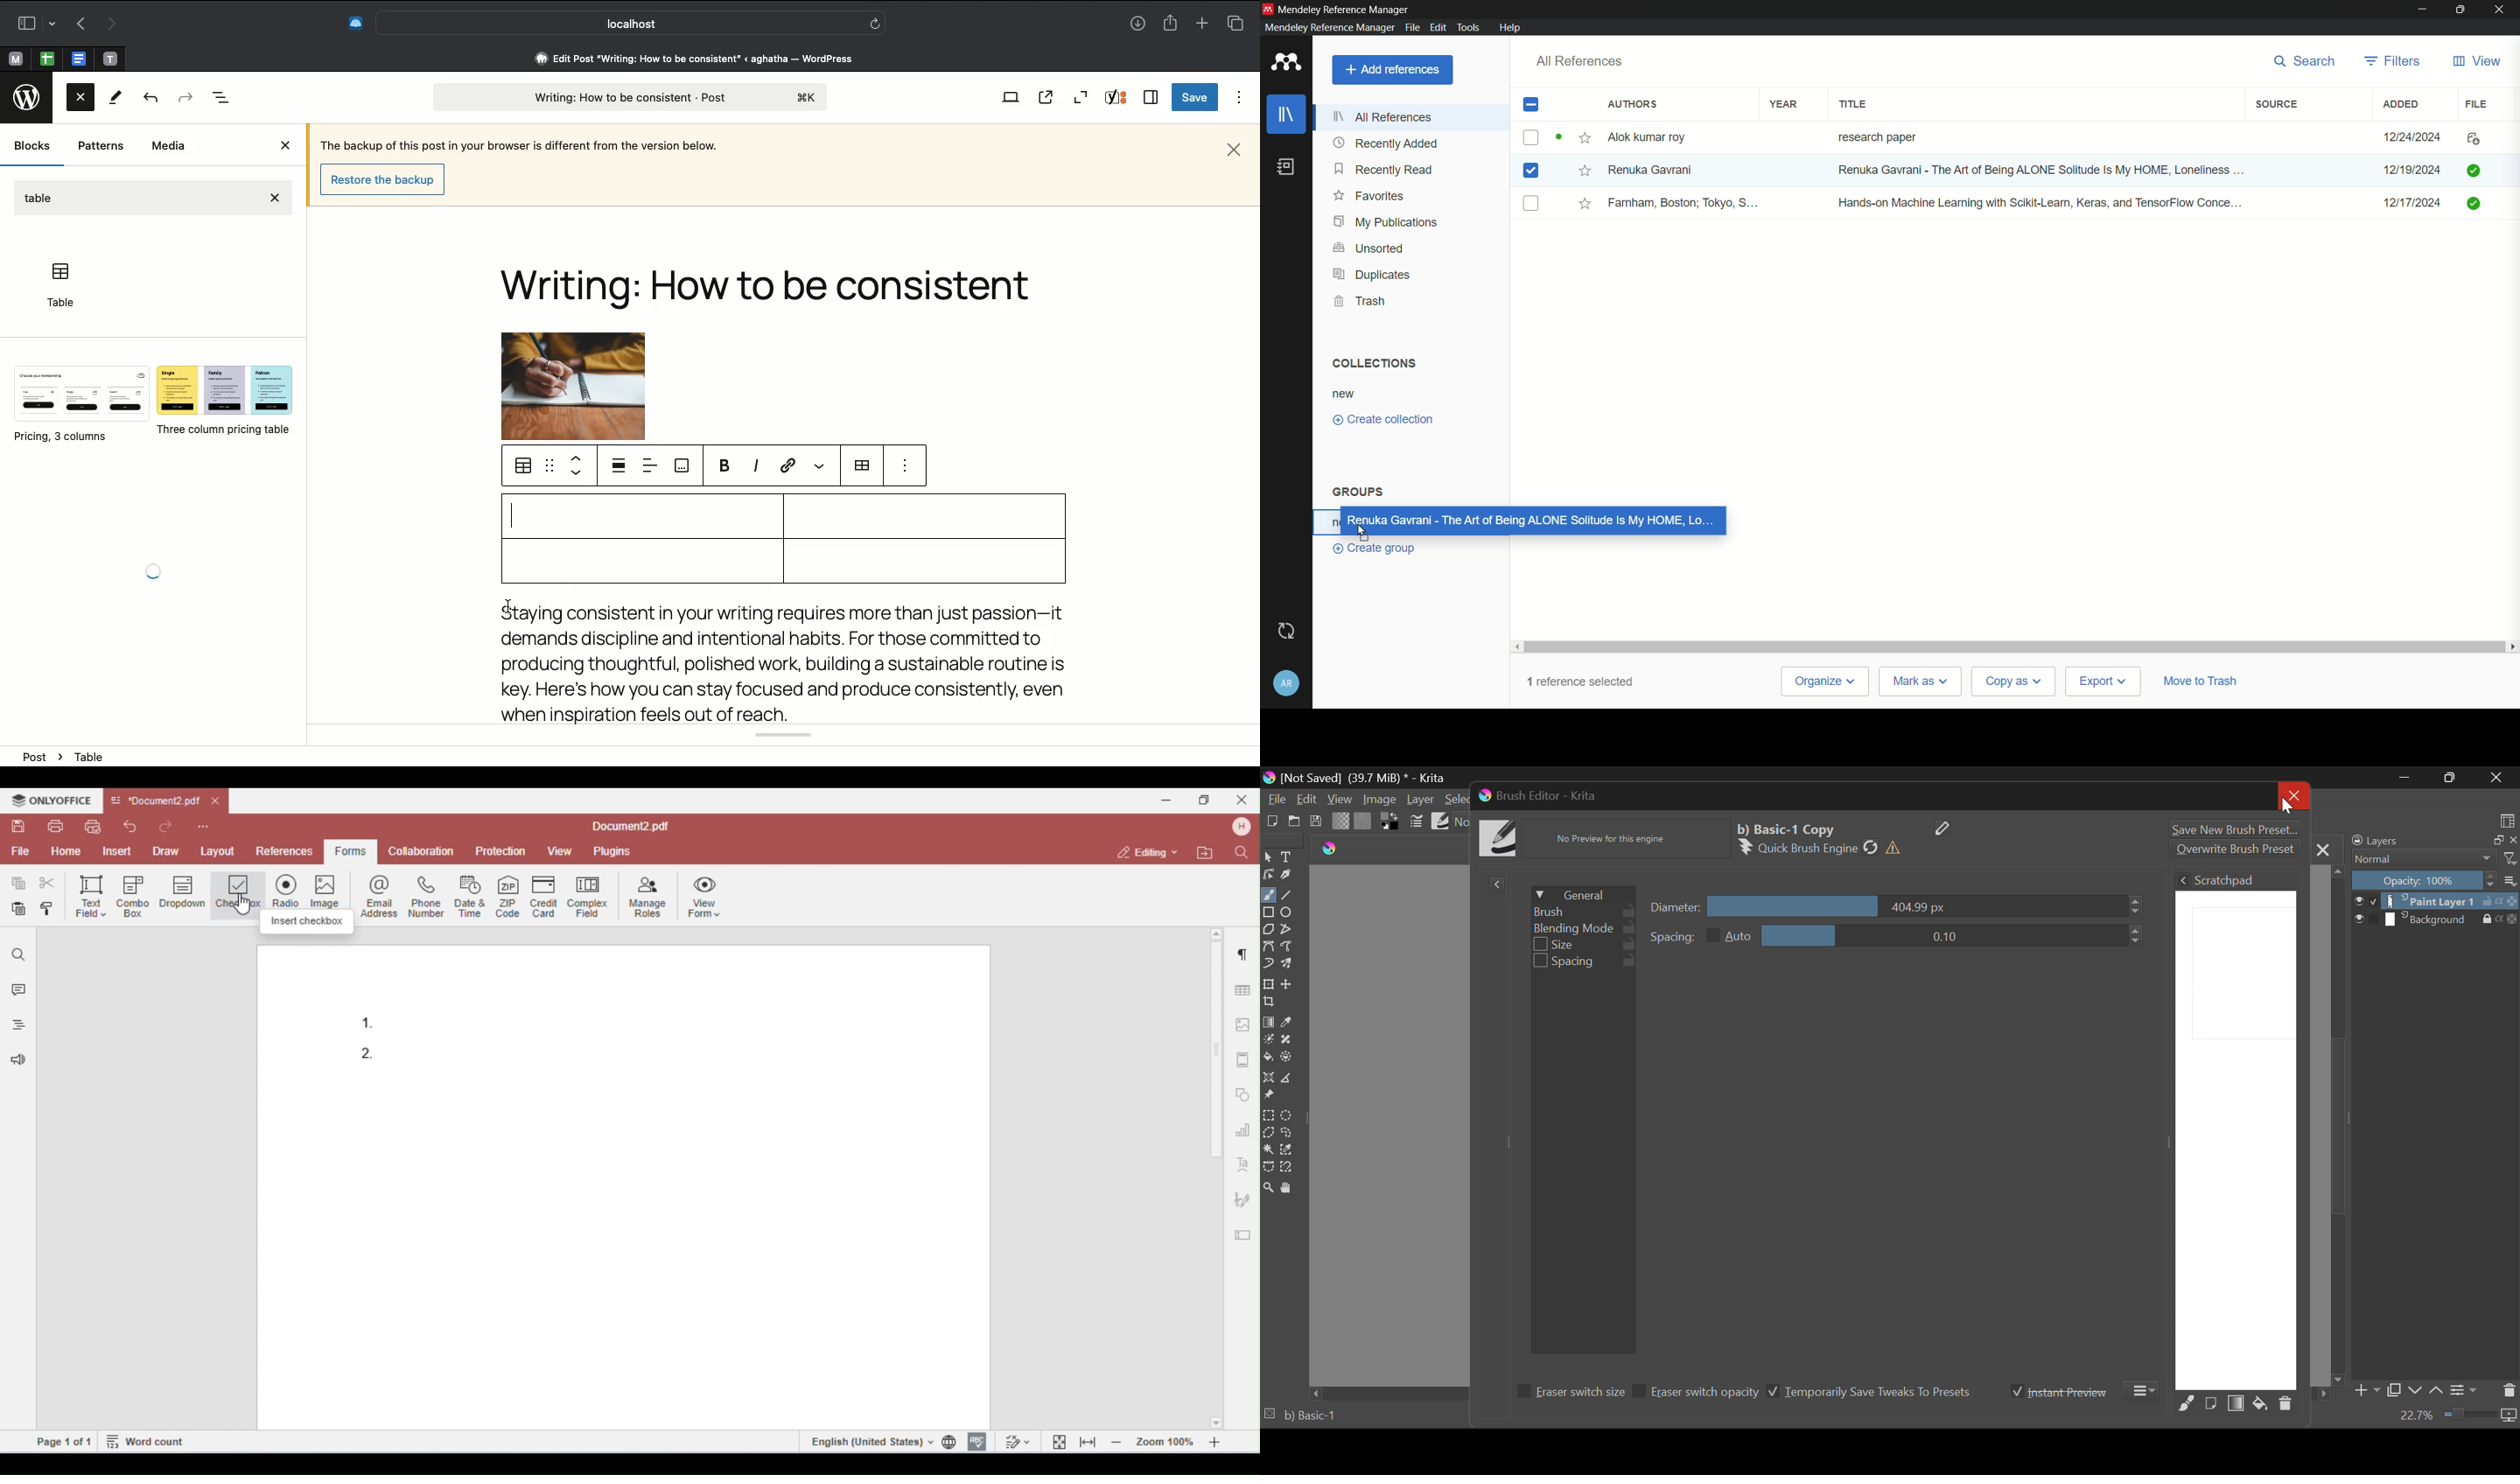  I want to click on Pinned tabs, so click(108, 59).